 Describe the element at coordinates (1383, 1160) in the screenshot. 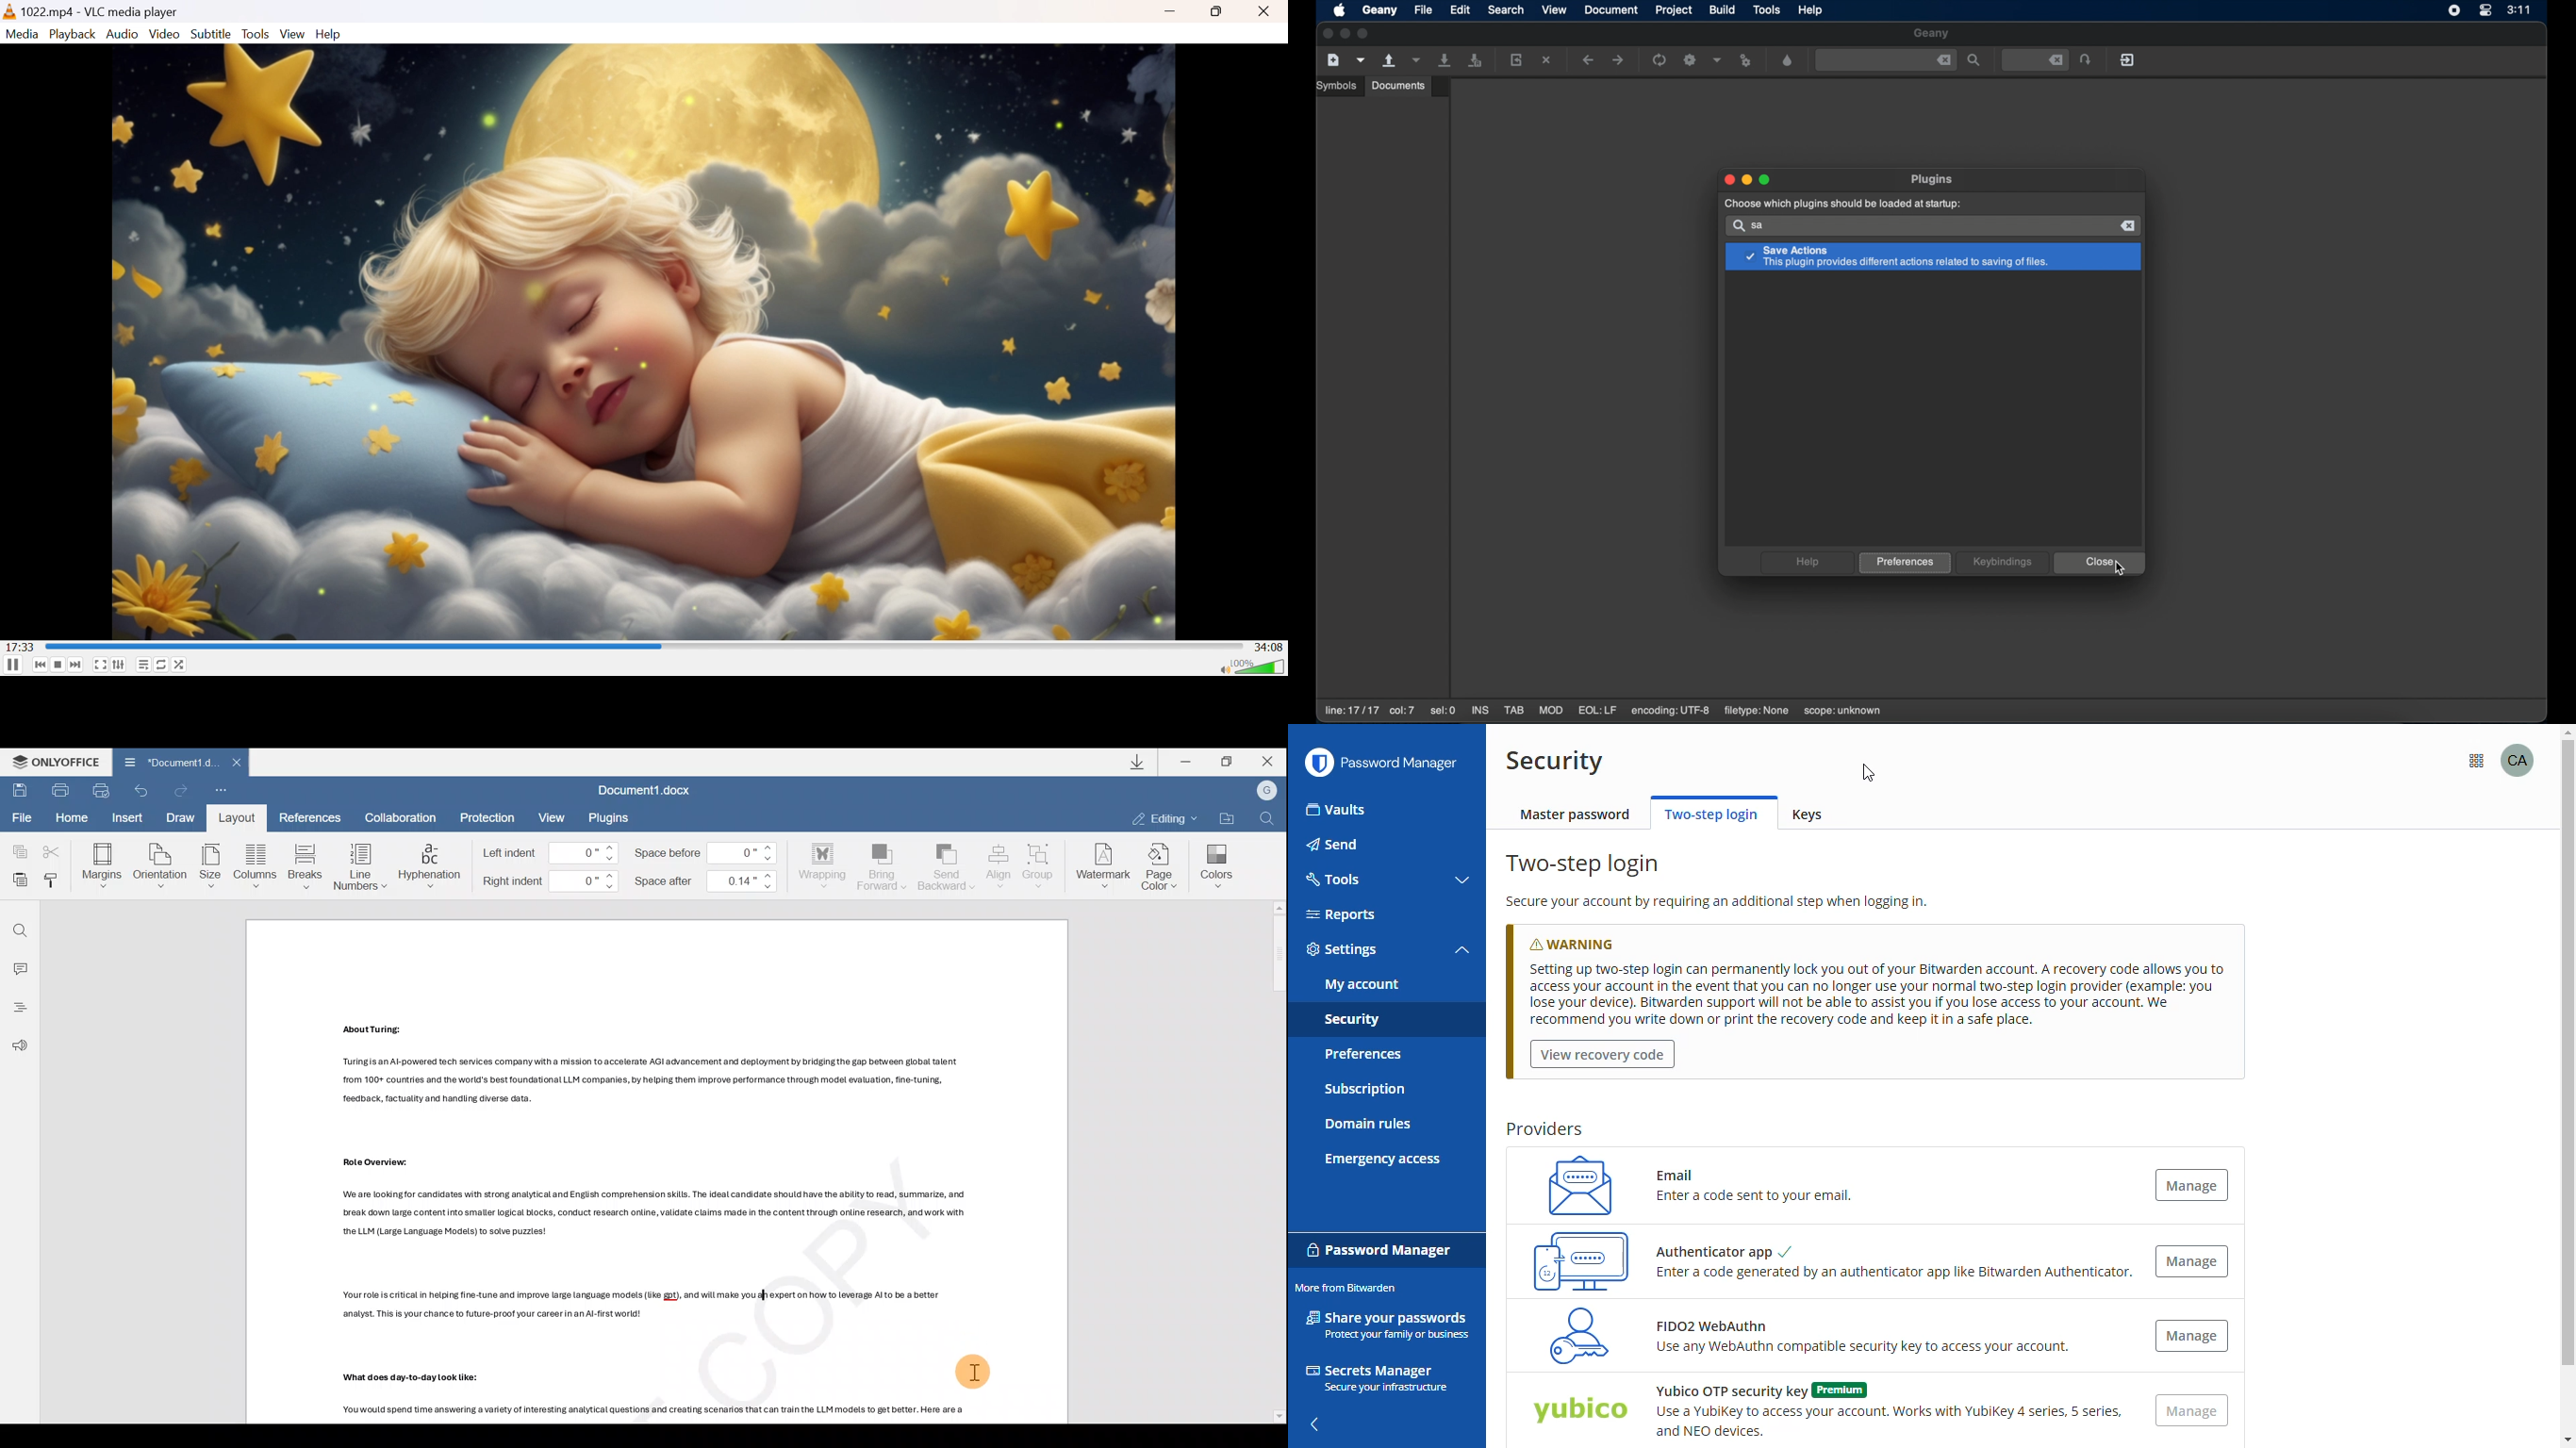

I see `emergency access` at that location.